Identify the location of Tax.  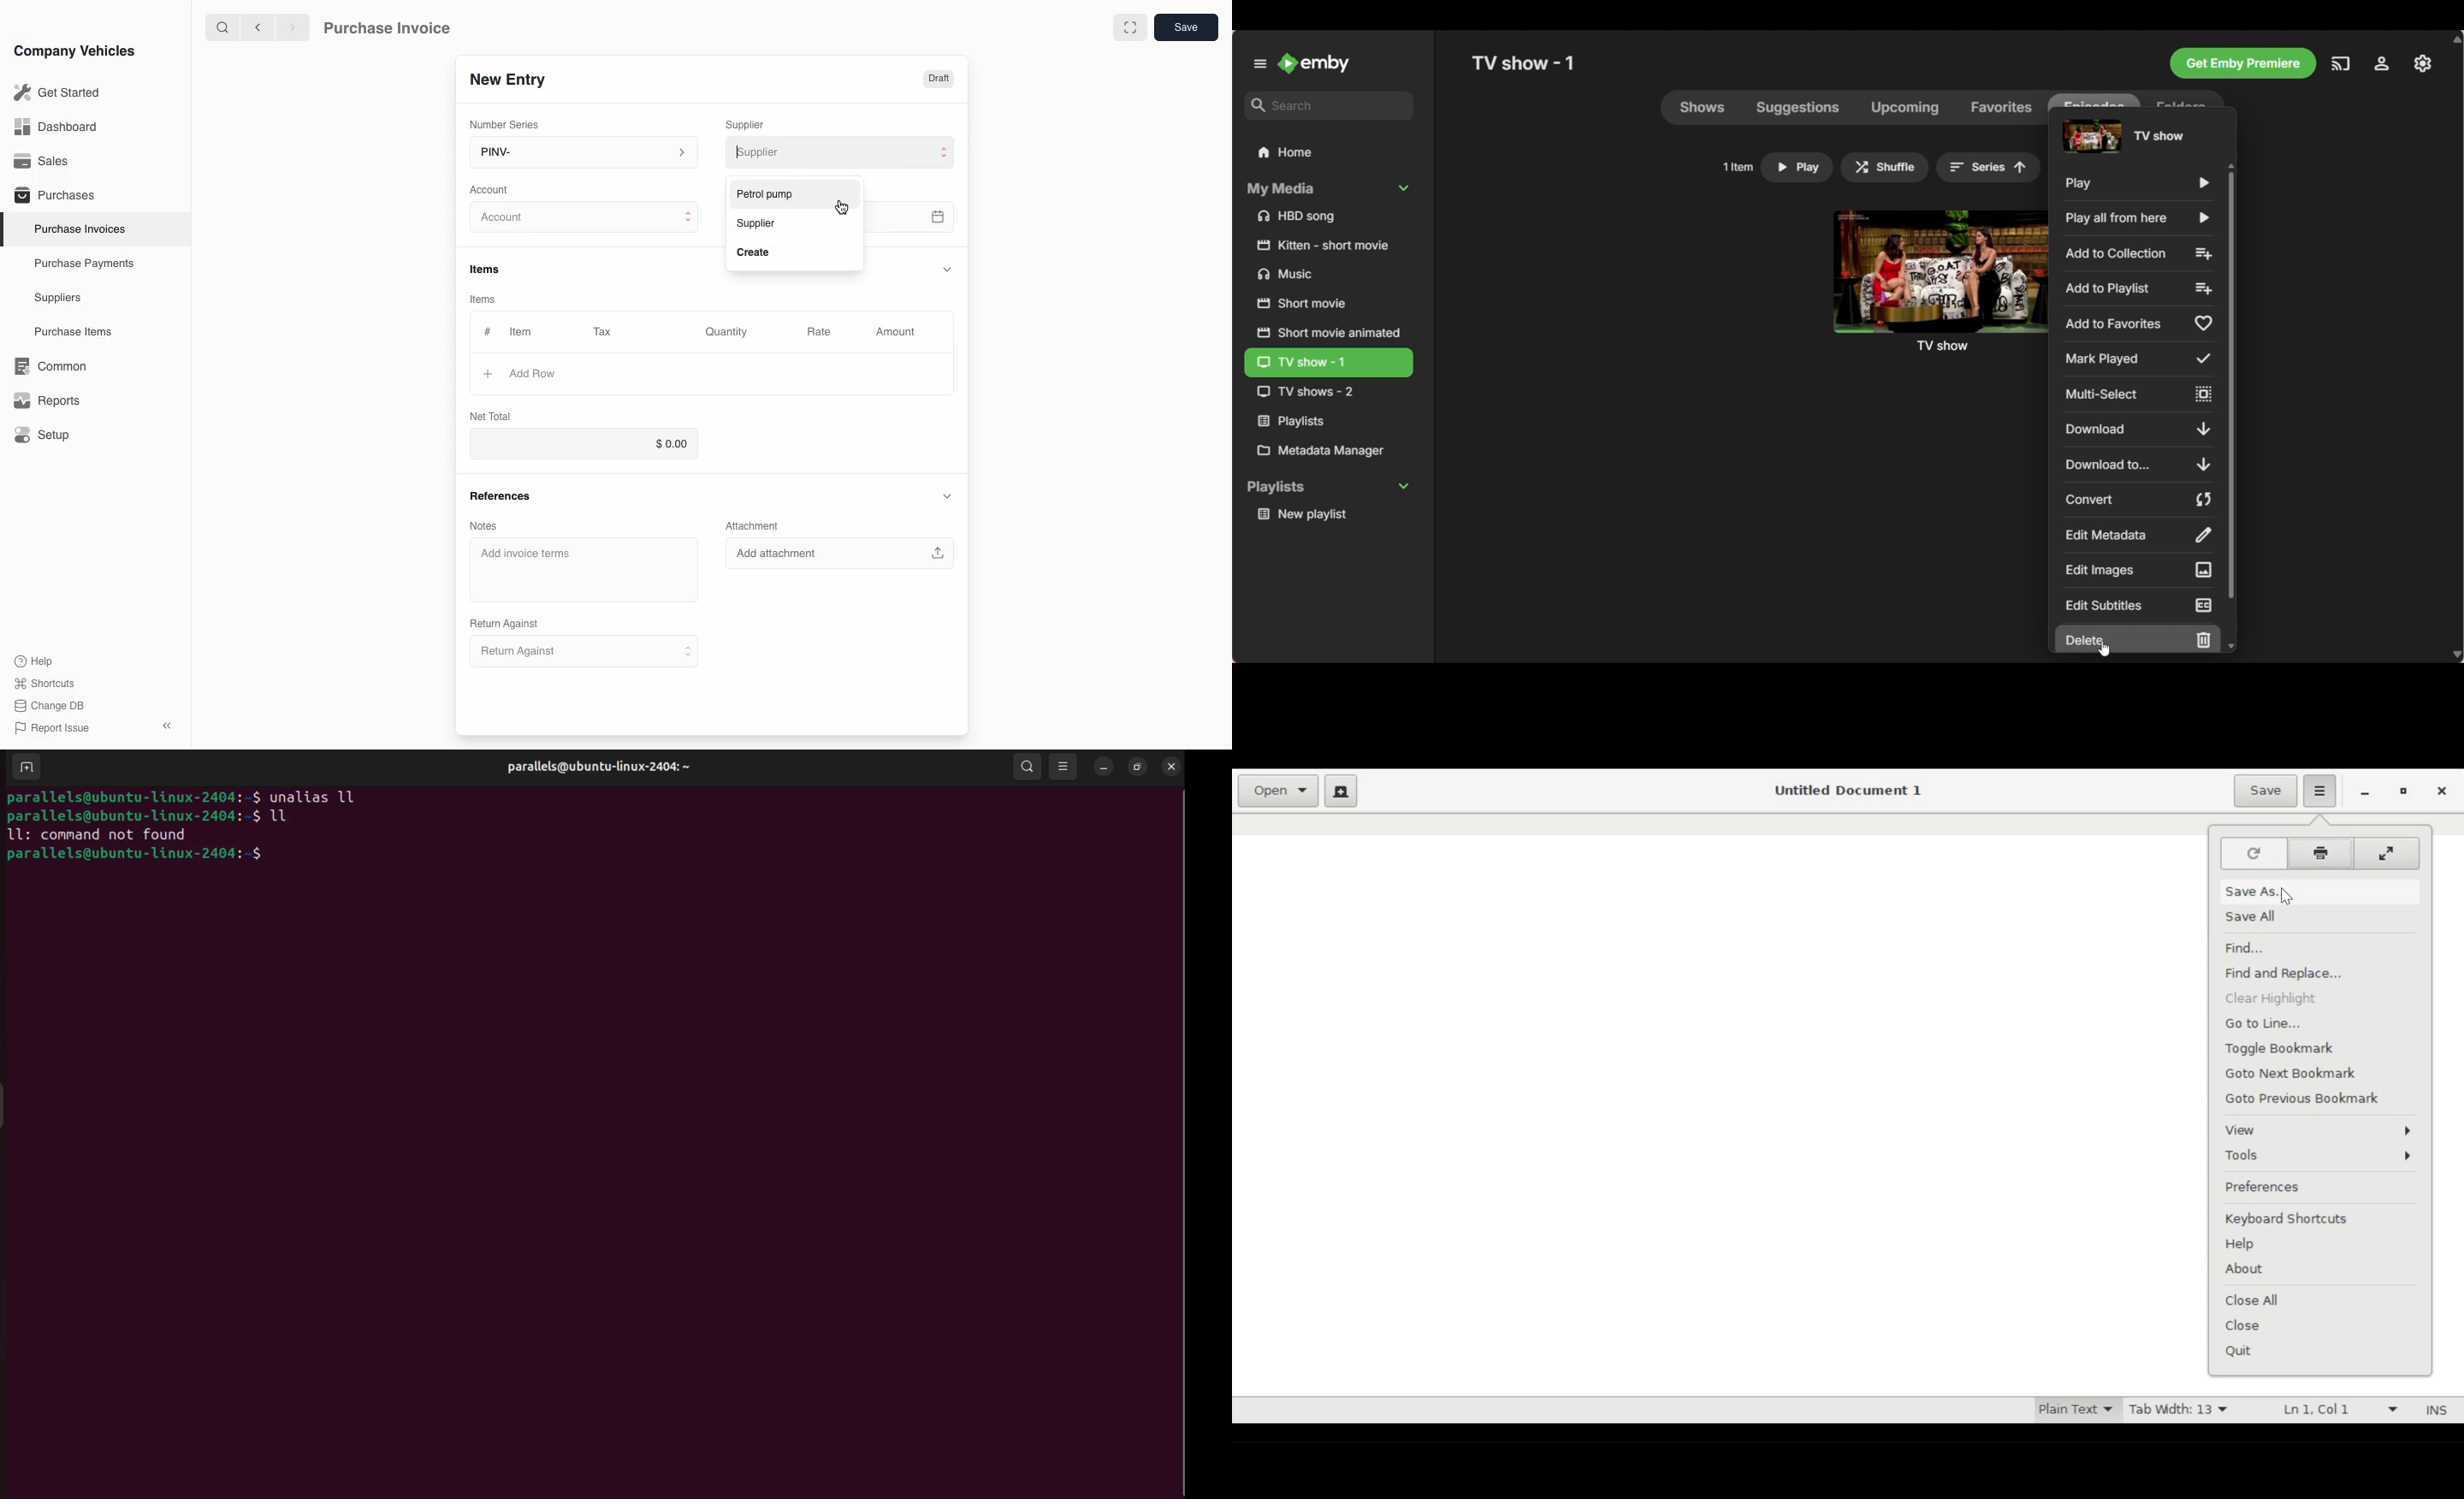
(610, 333).